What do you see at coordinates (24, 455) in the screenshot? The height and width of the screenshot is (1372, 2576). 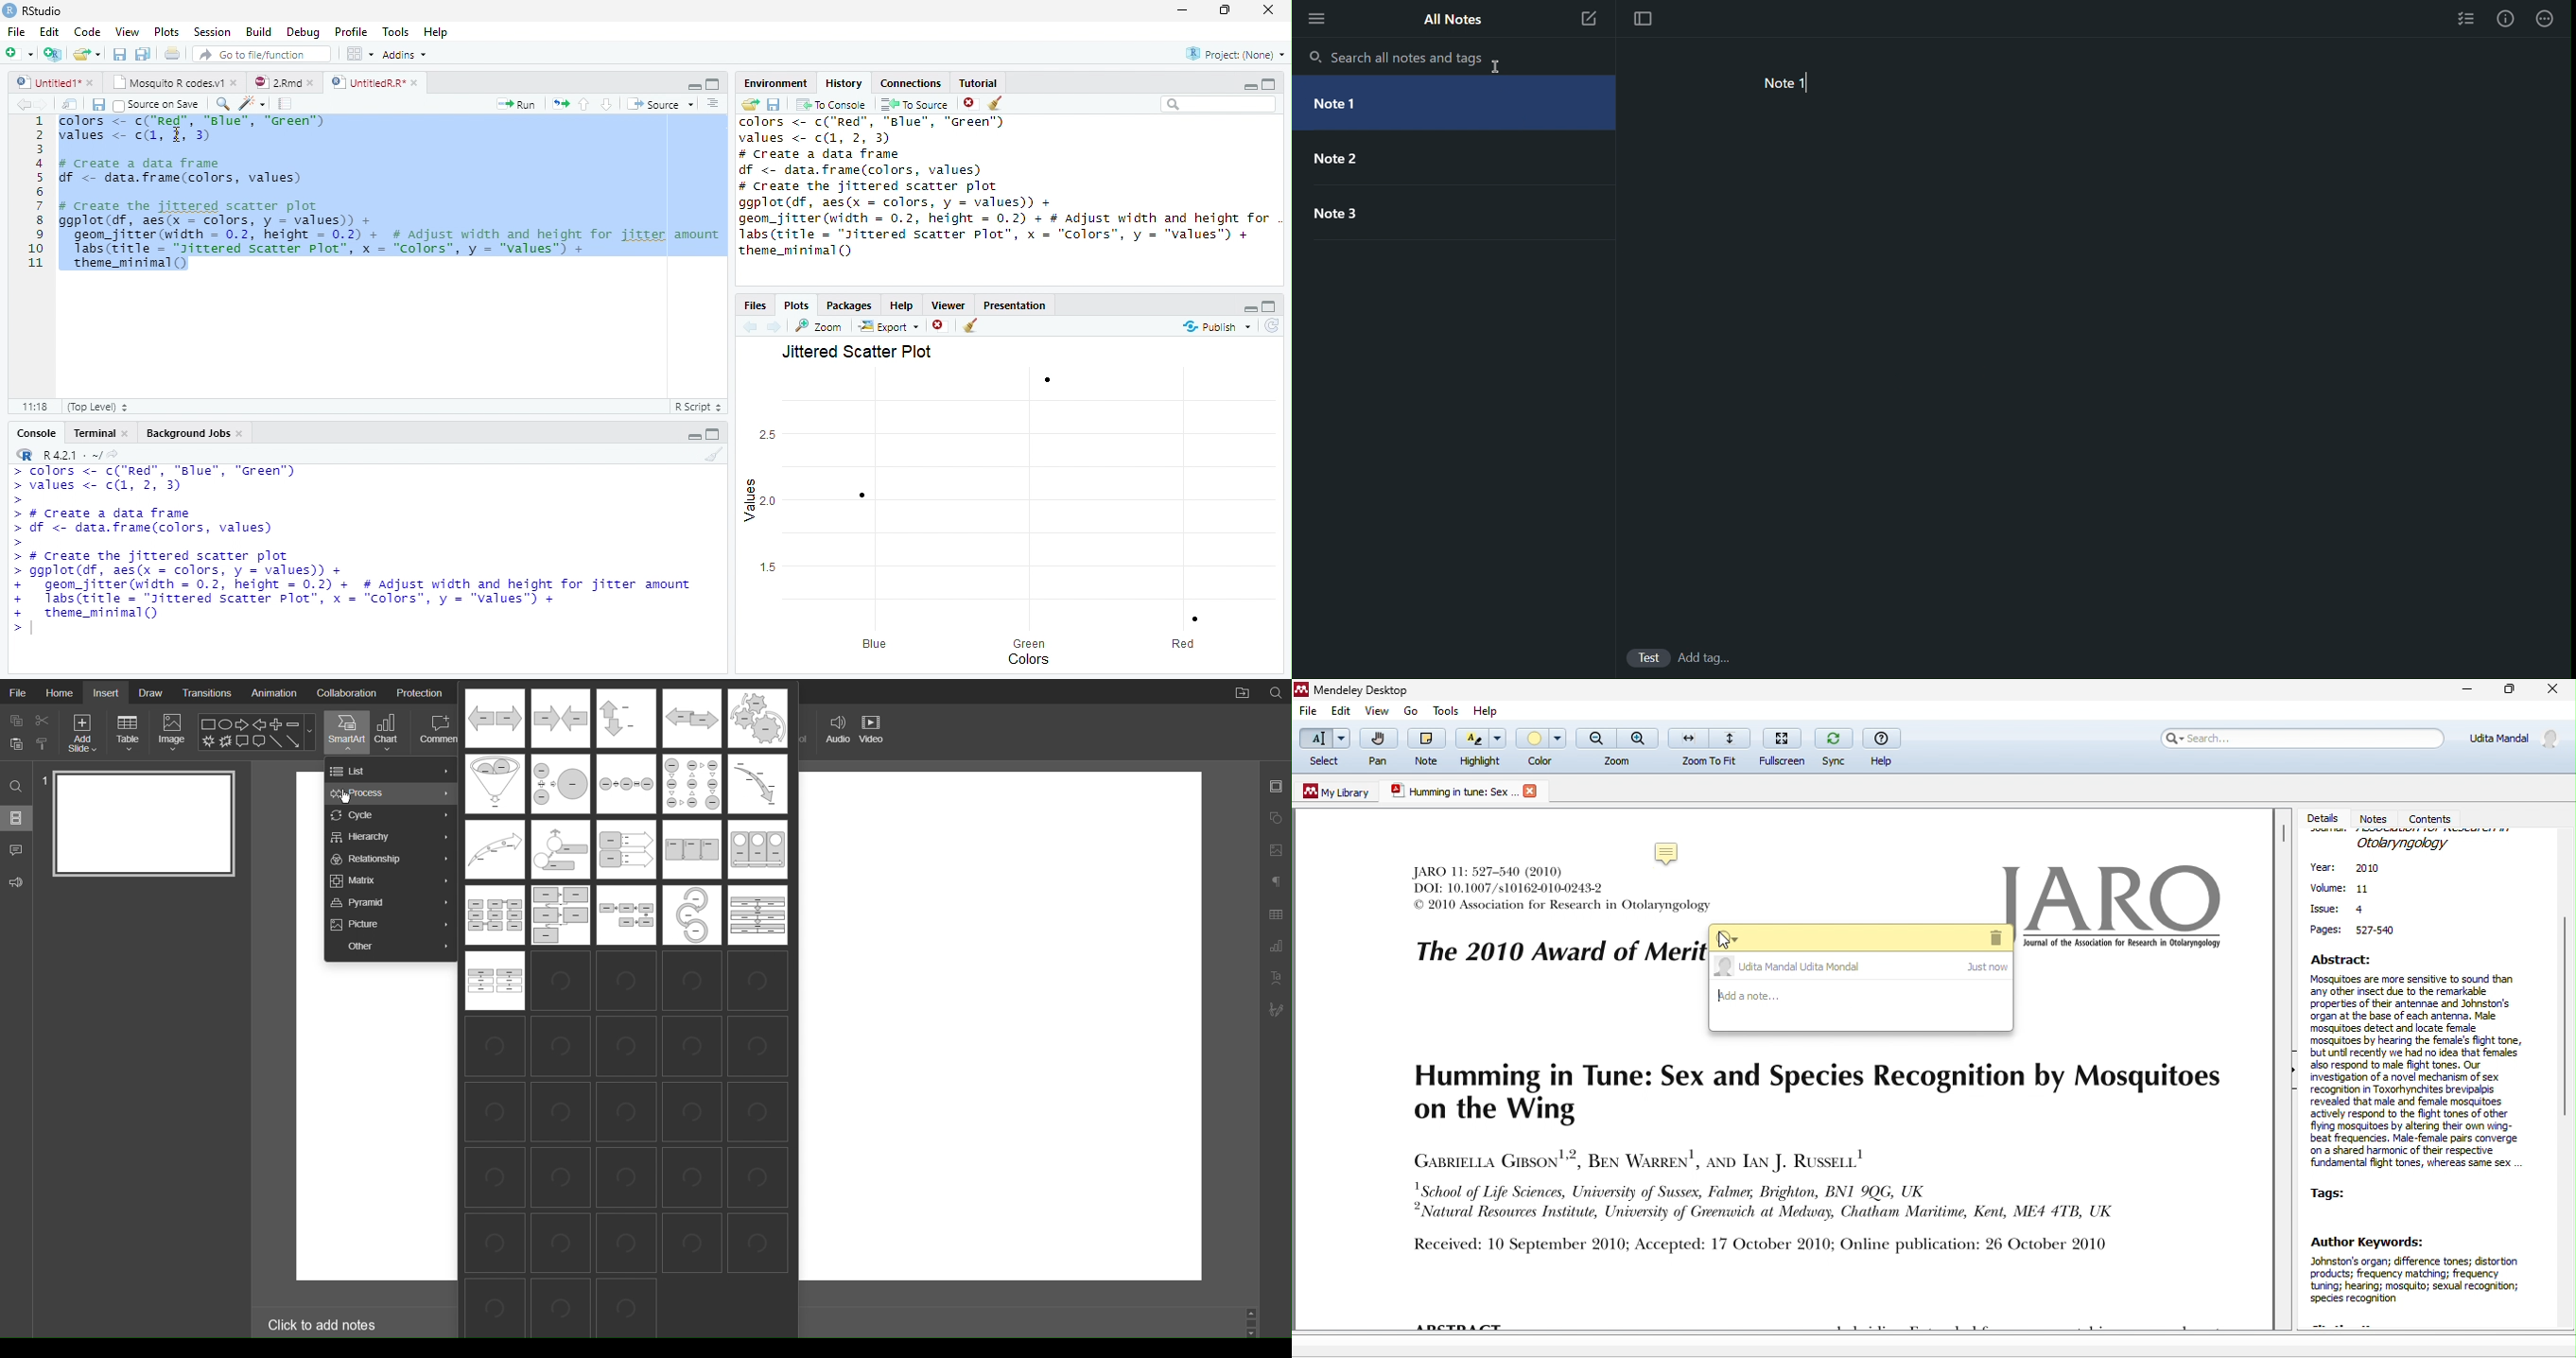 I see `R` at bounding box center [24, 455].